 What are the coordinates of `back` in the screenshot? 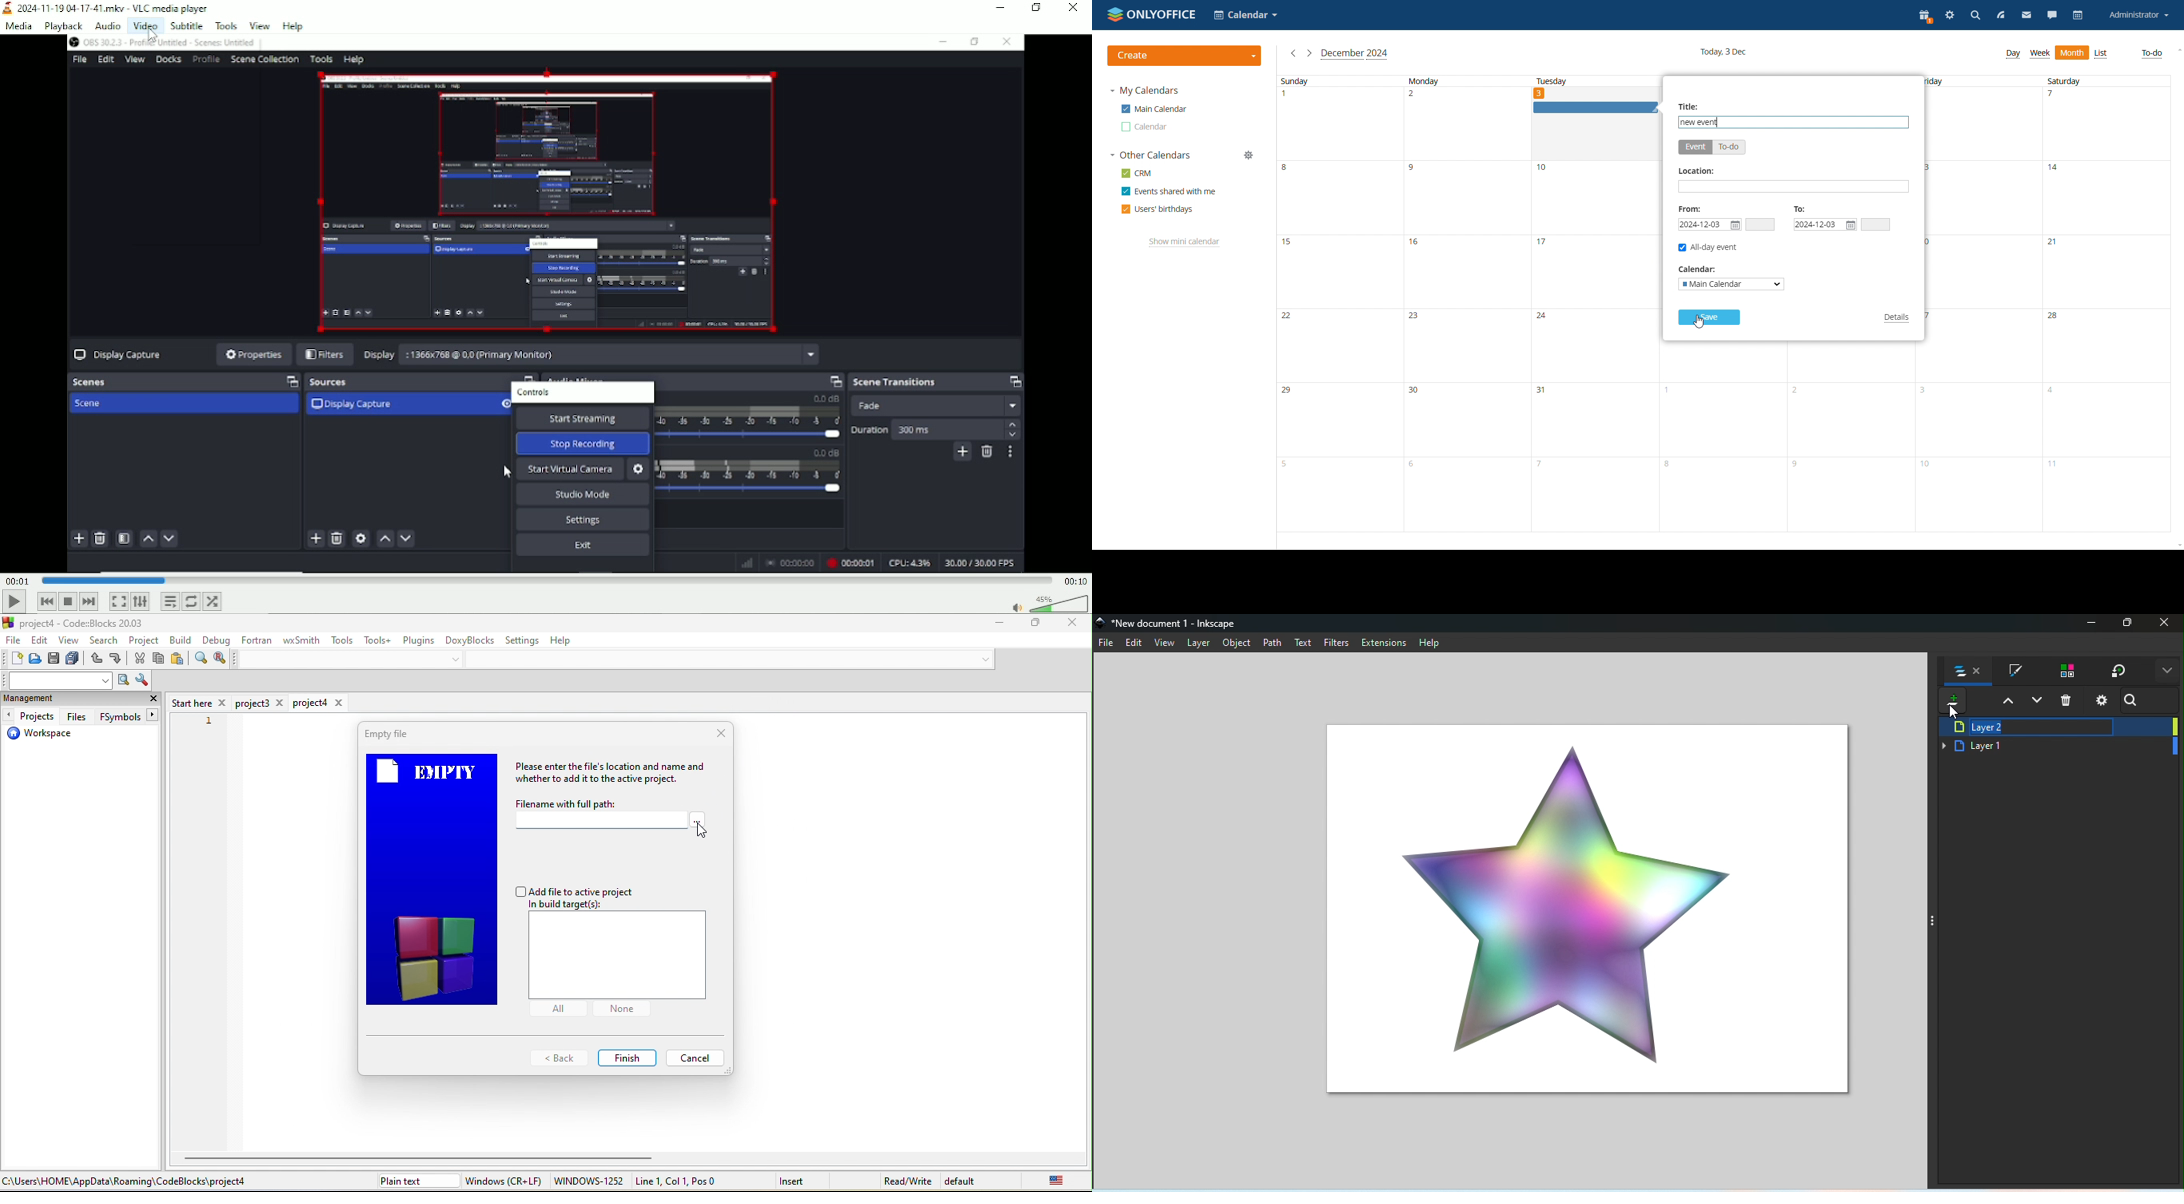 It's located at (565, 1058).